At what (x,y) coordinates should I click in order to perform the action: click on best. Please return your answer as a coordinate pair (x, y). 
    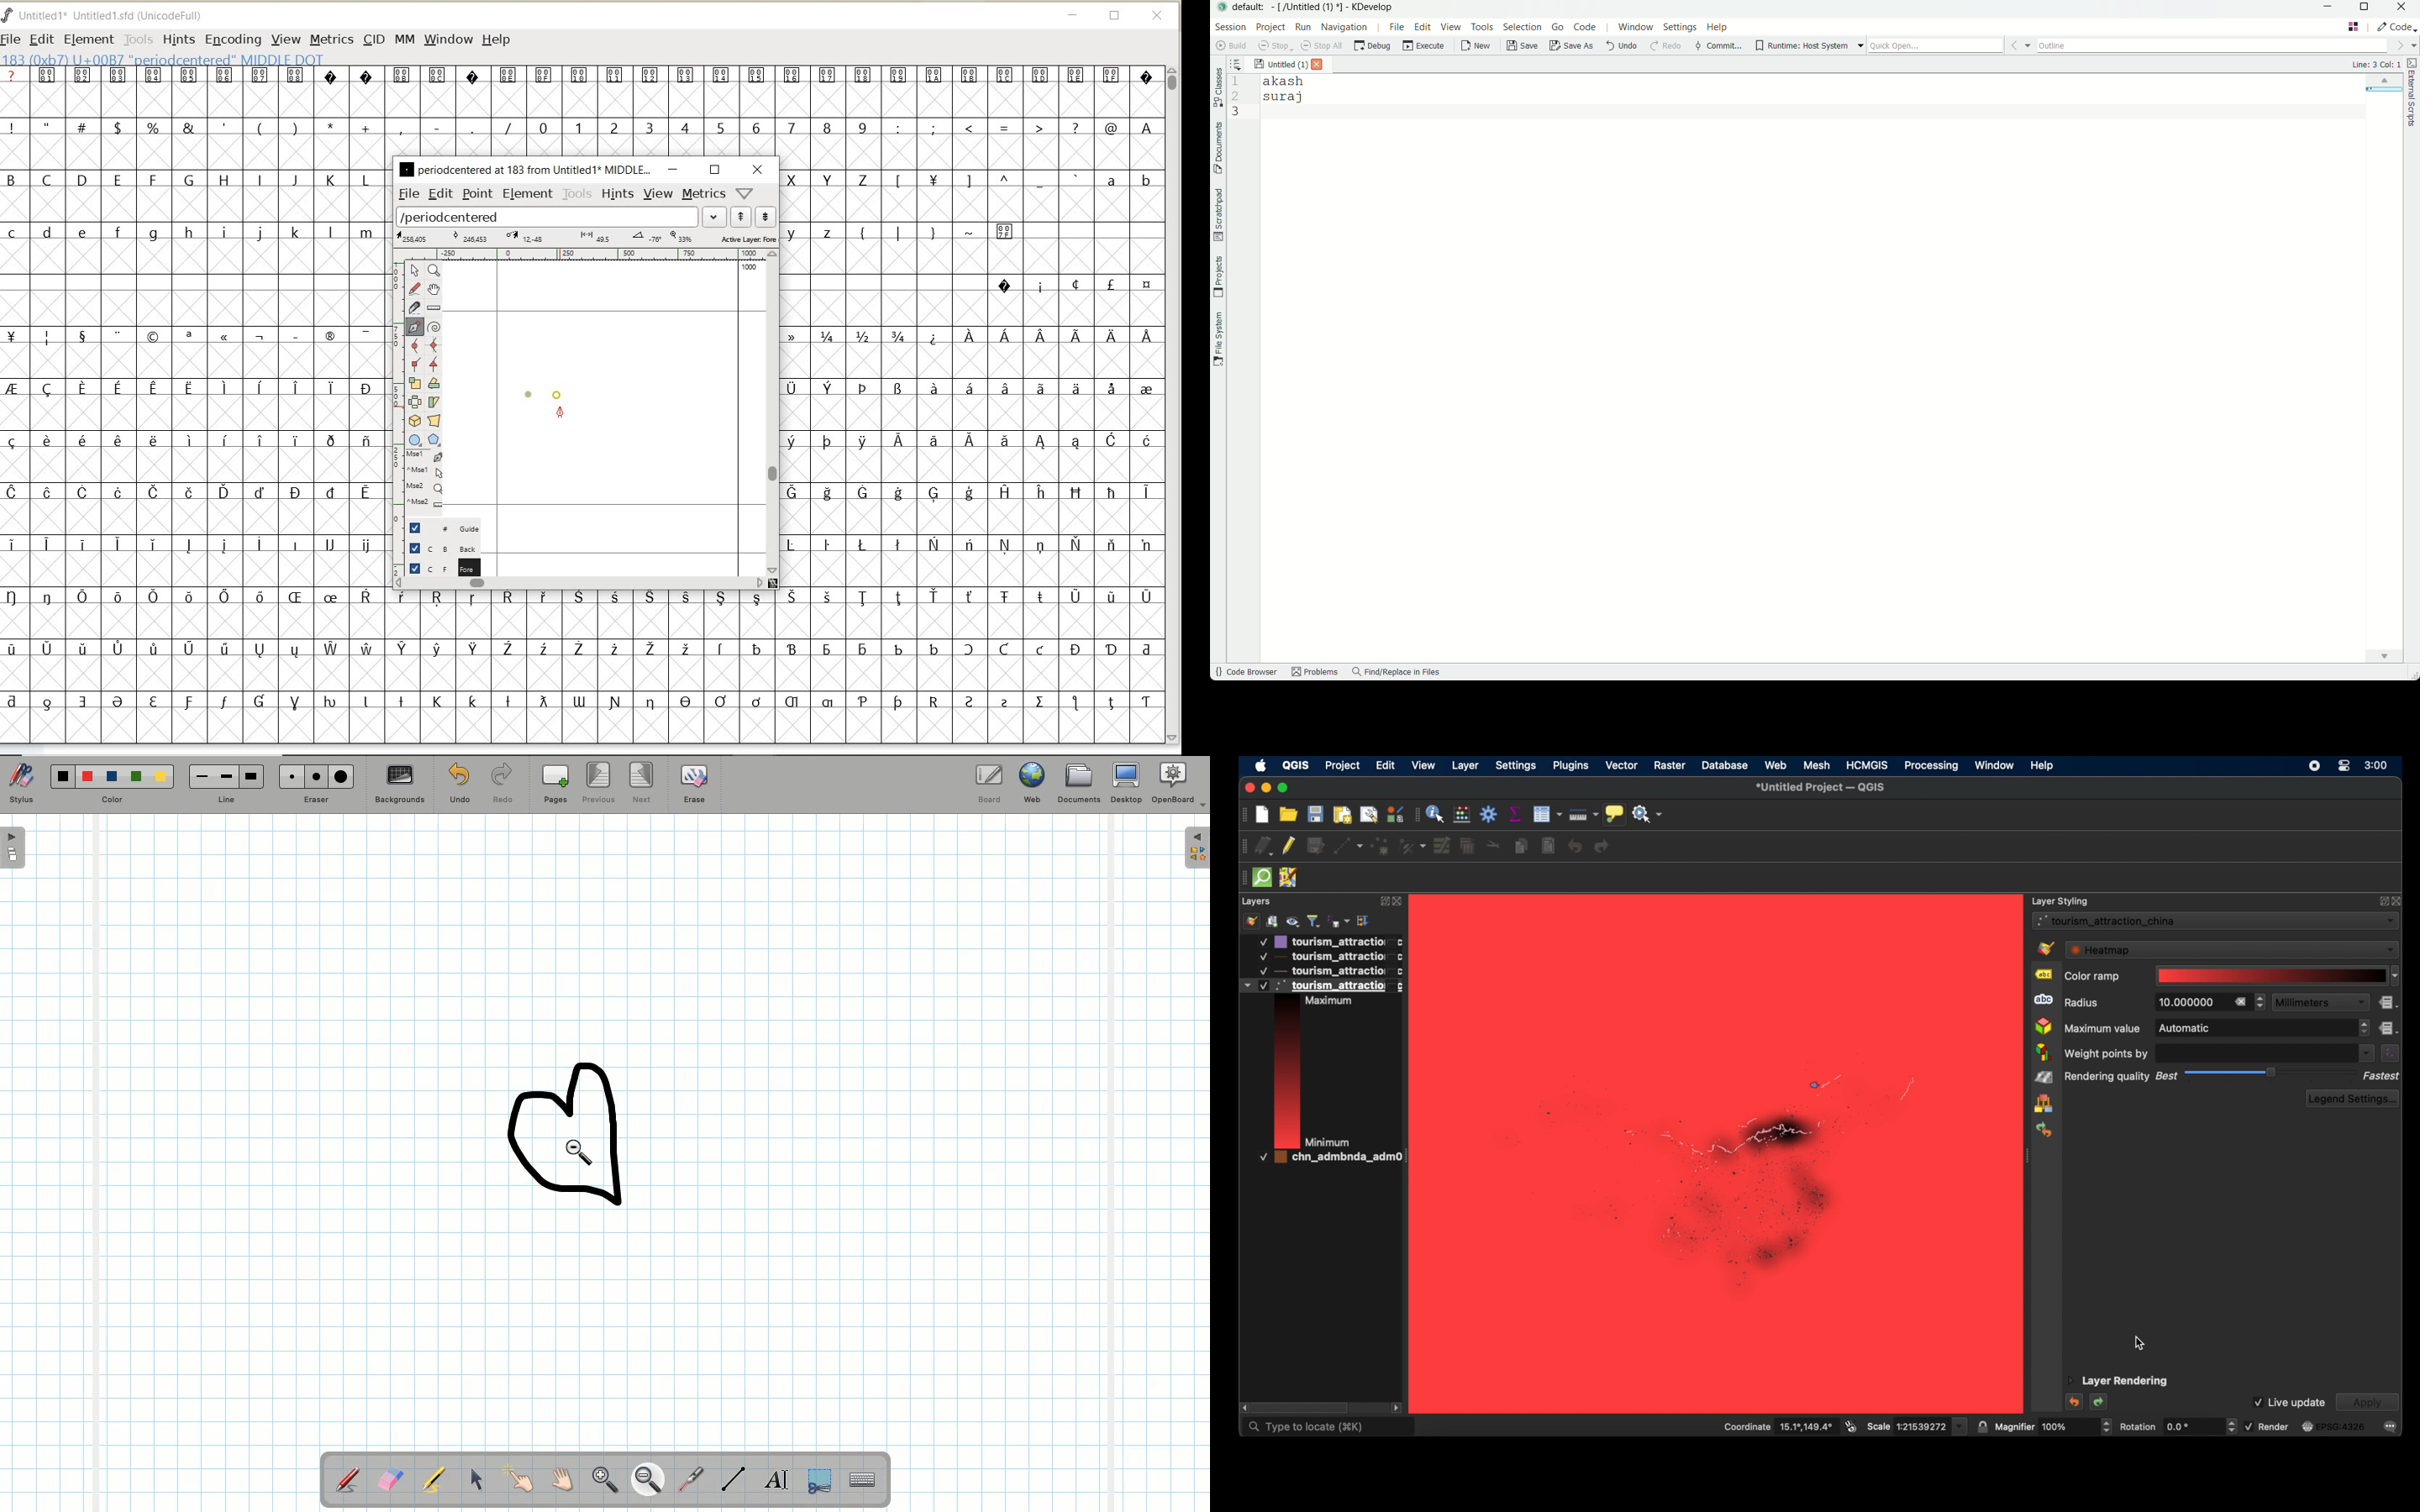
    Looking at the image, I should click on (2165, 1077).